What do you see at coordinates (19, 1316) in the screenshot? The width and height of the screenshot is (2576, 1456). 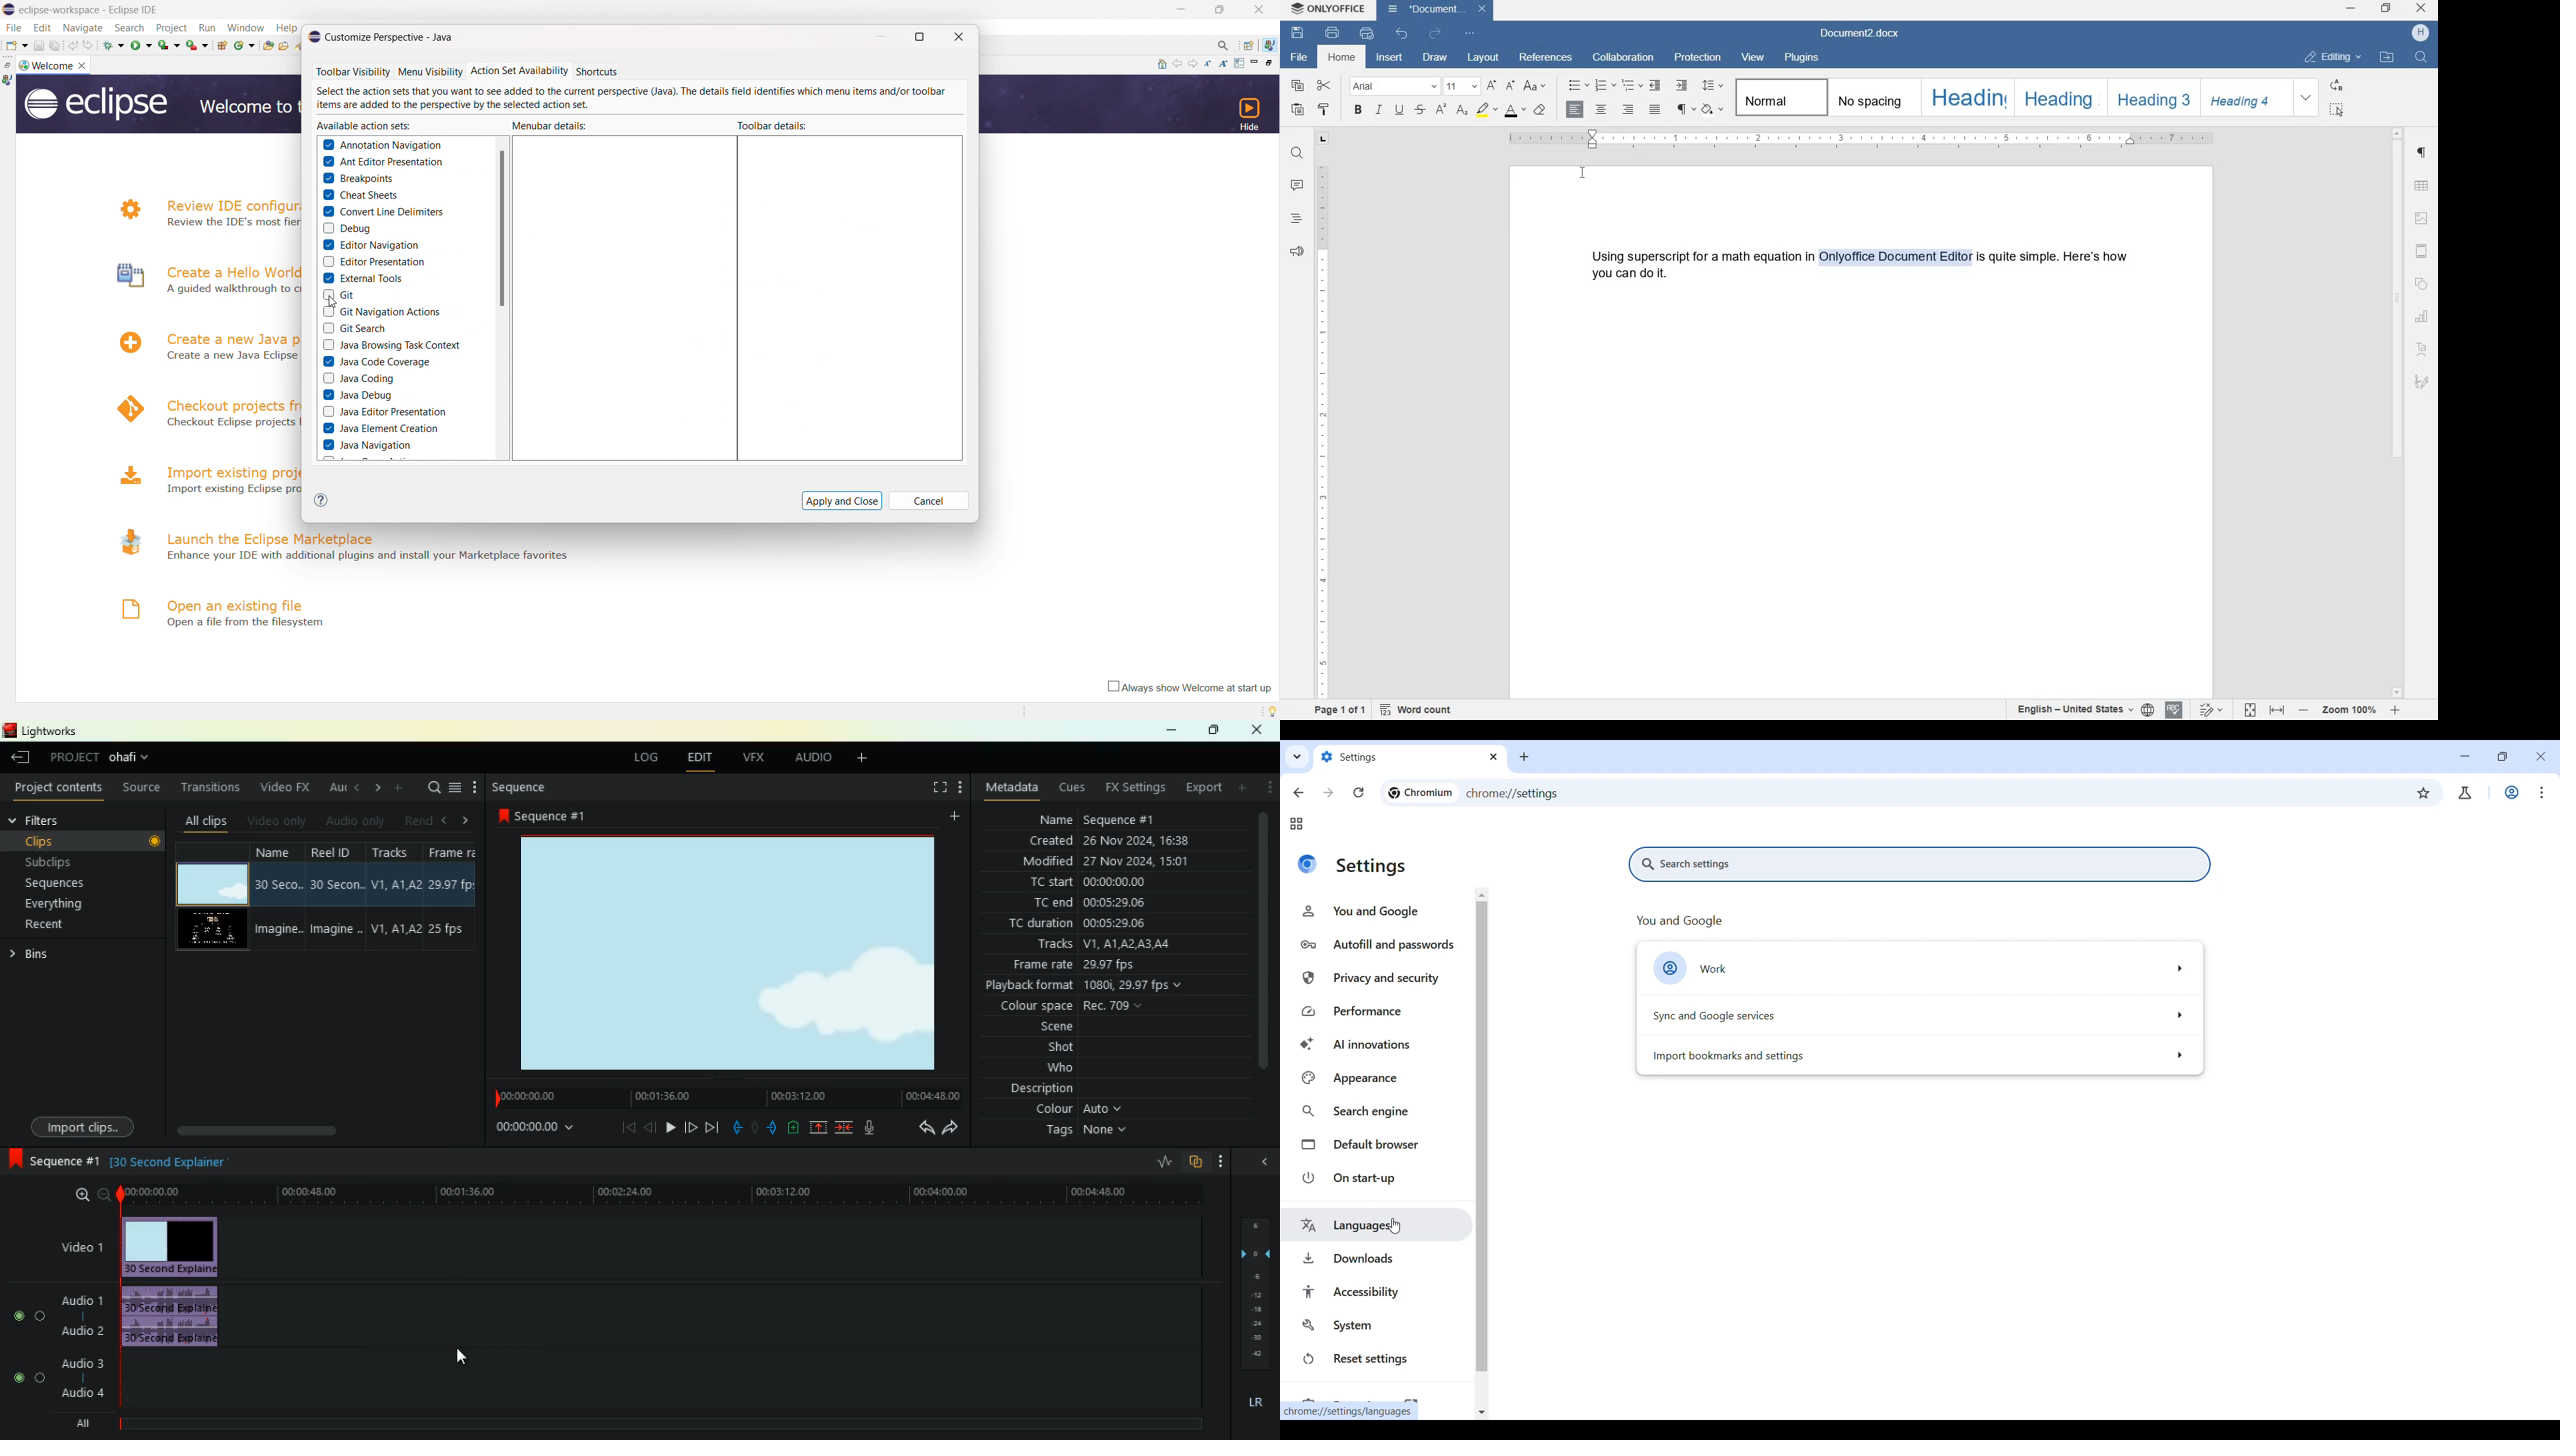 I see `toggle` at bounding box center [19, 1316].